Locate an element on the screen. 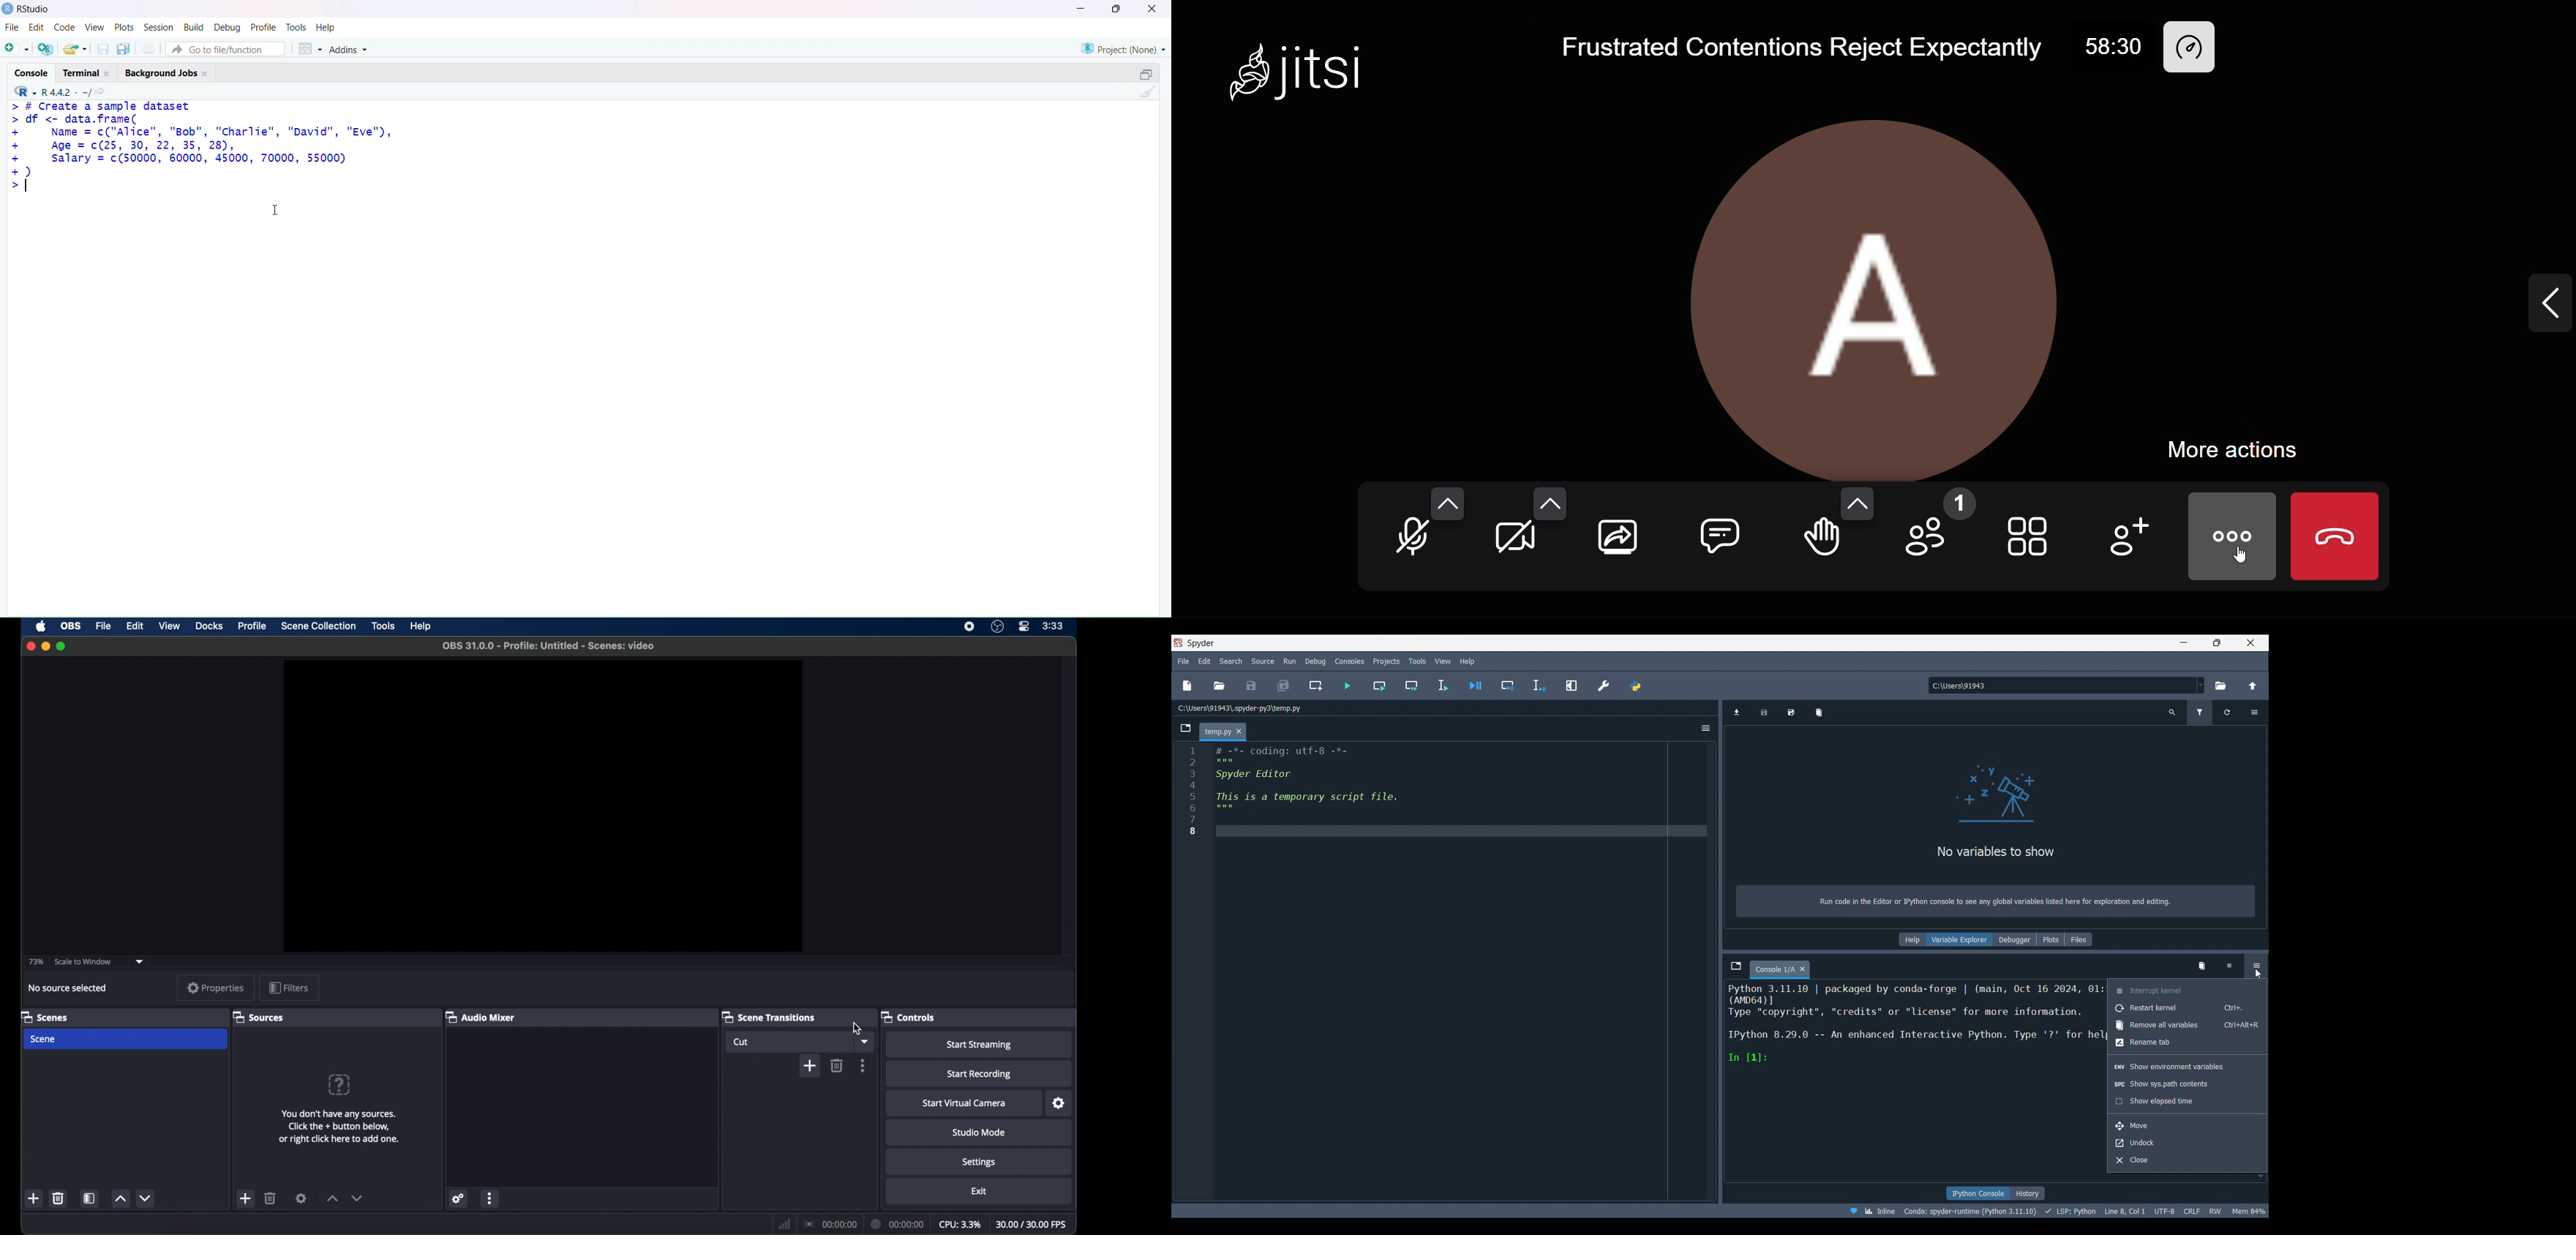 The width and height of the screenshot is (2576, 1260). Interrupt kernel is located at coordinates (2188, 990).